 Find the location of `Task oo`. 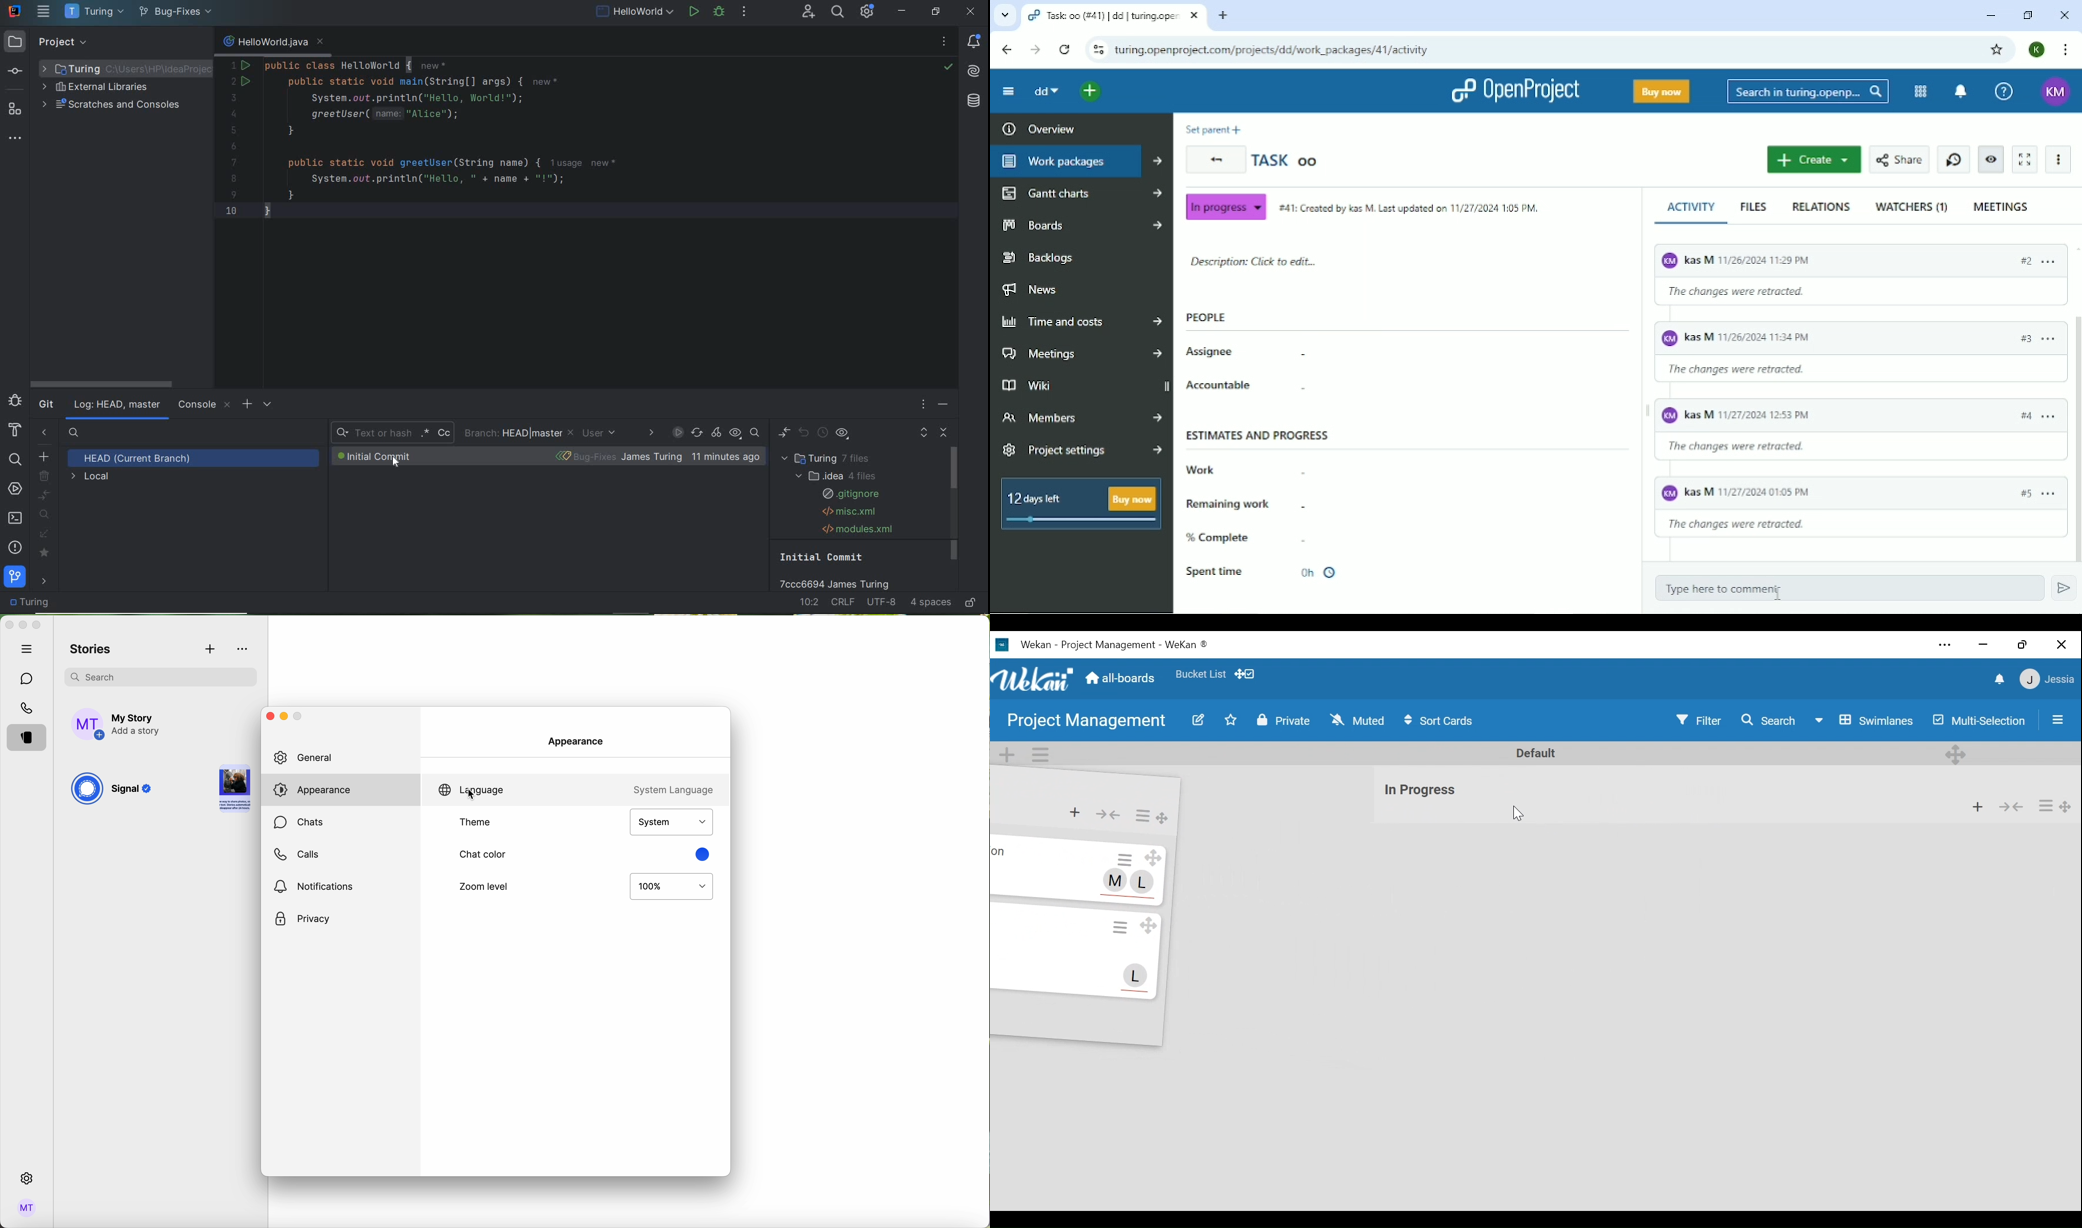

Task oo is located at coordinates (1286, 159).